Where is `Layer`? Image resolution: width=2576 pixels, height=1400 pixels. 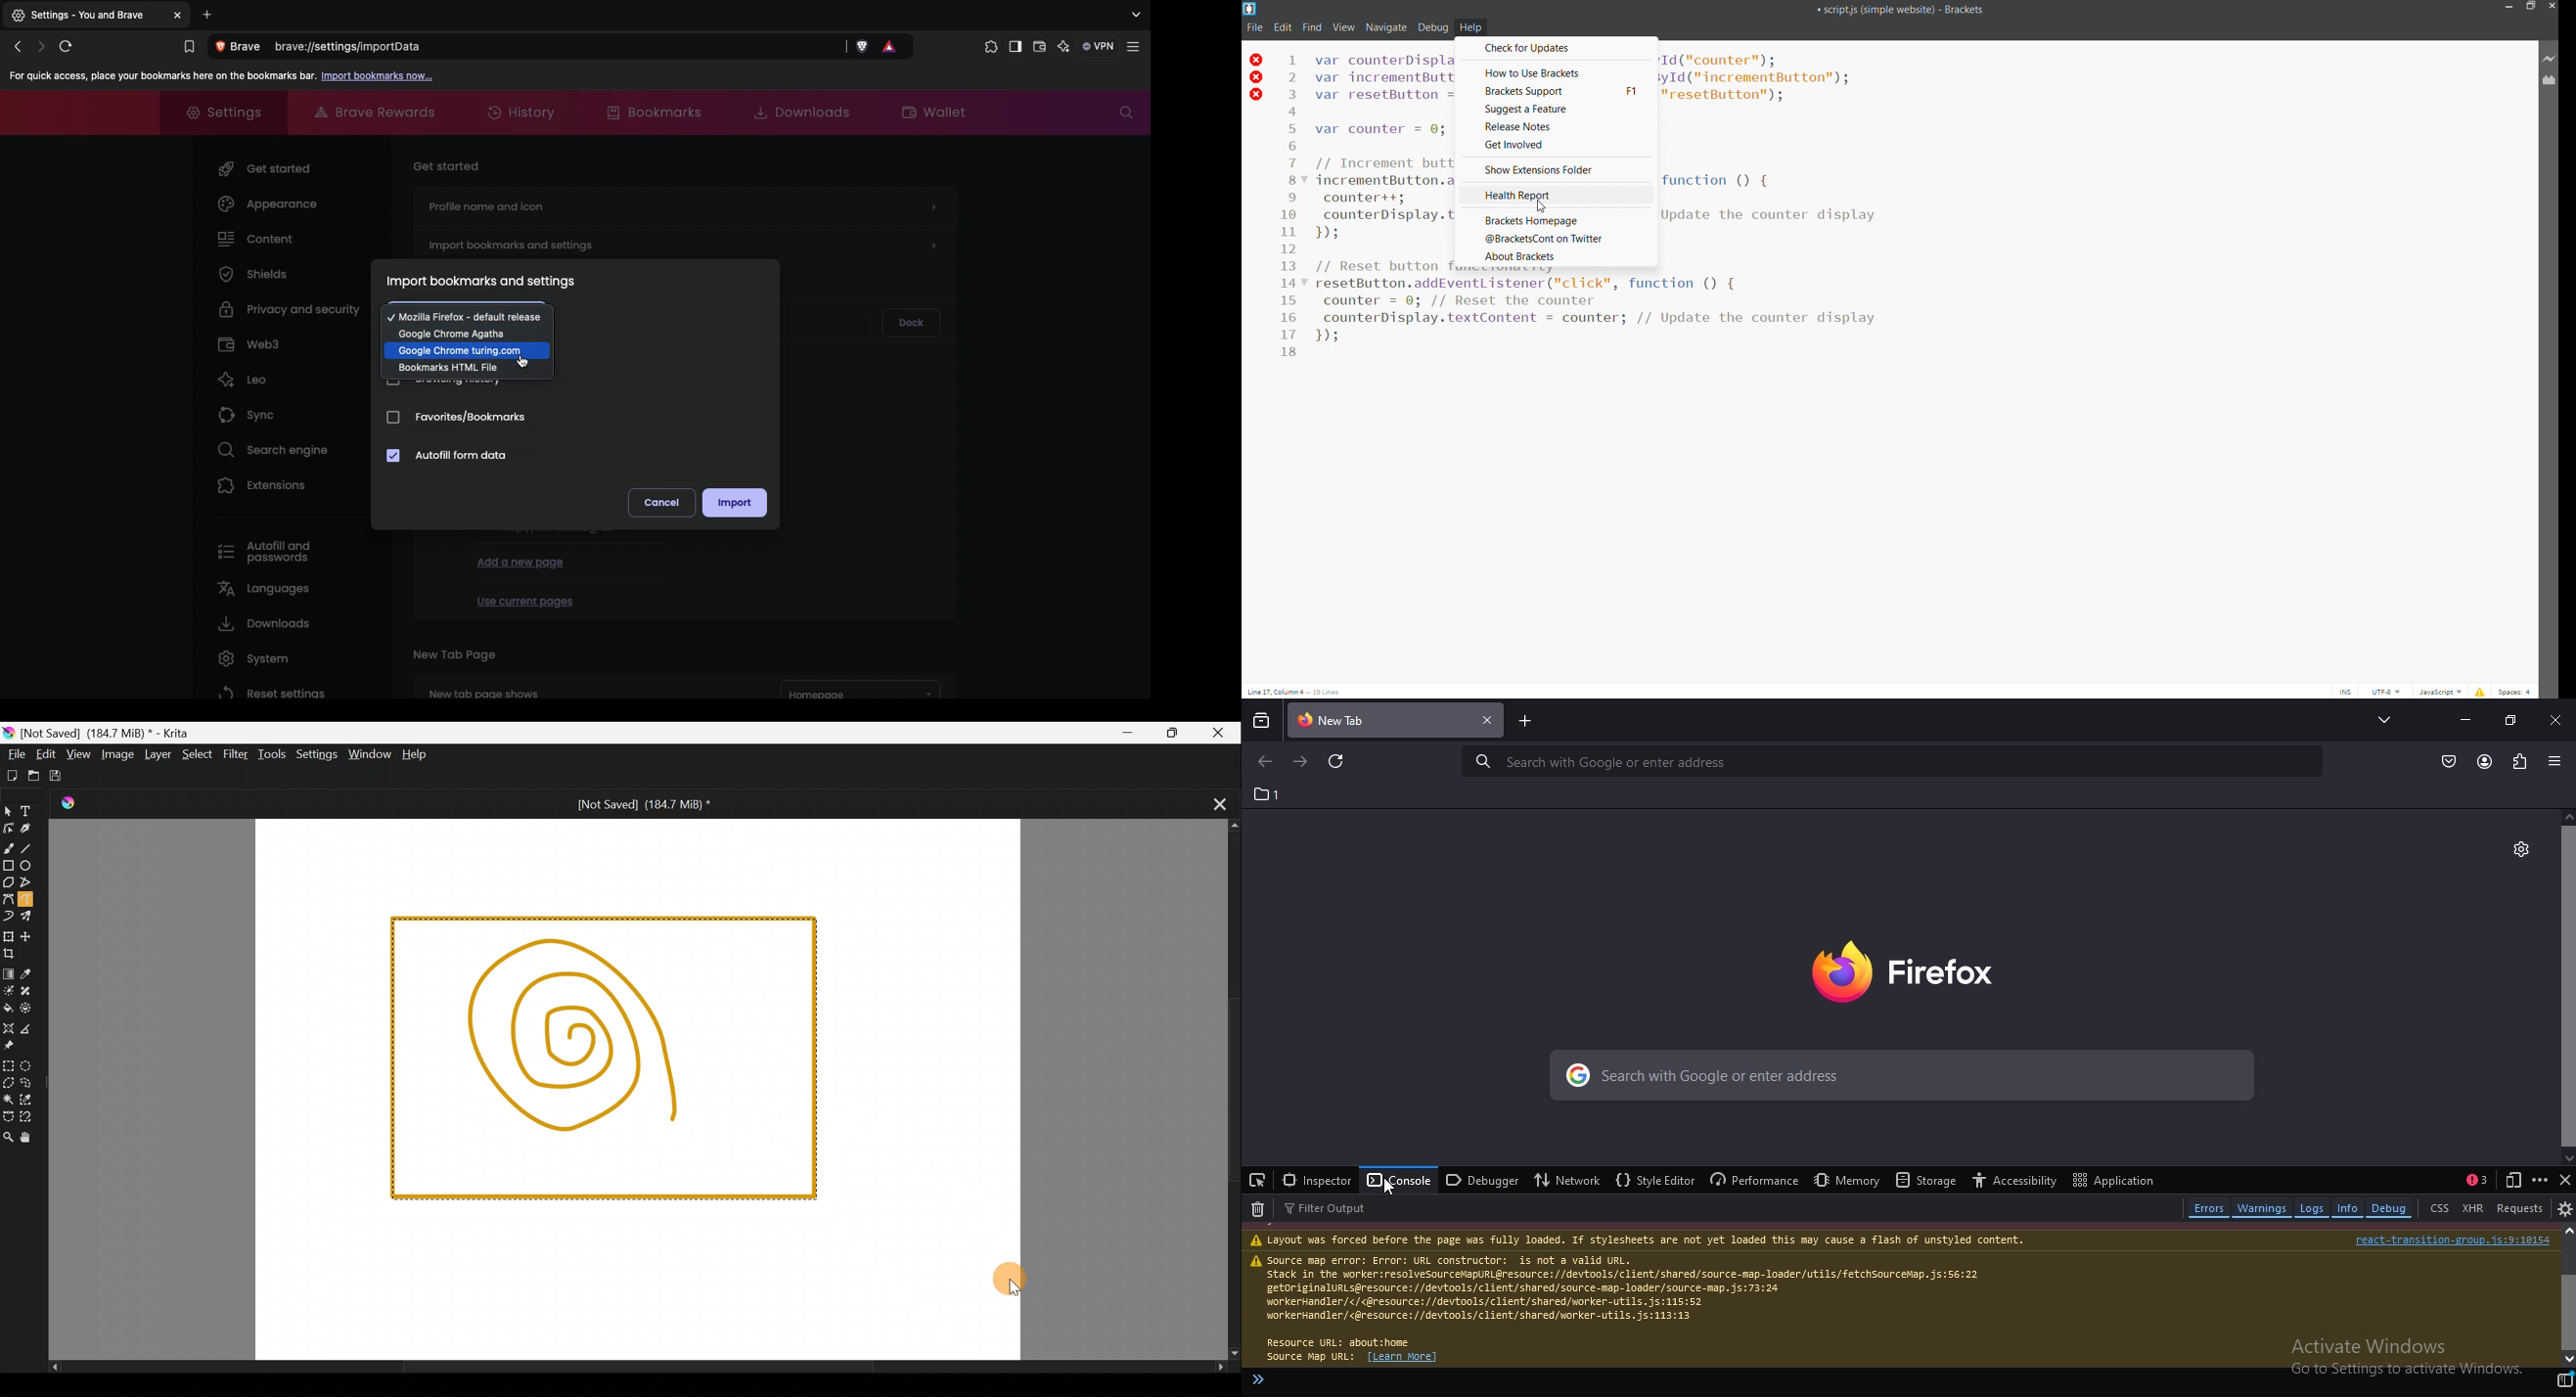
Layer is located at coordinates (158, 753).